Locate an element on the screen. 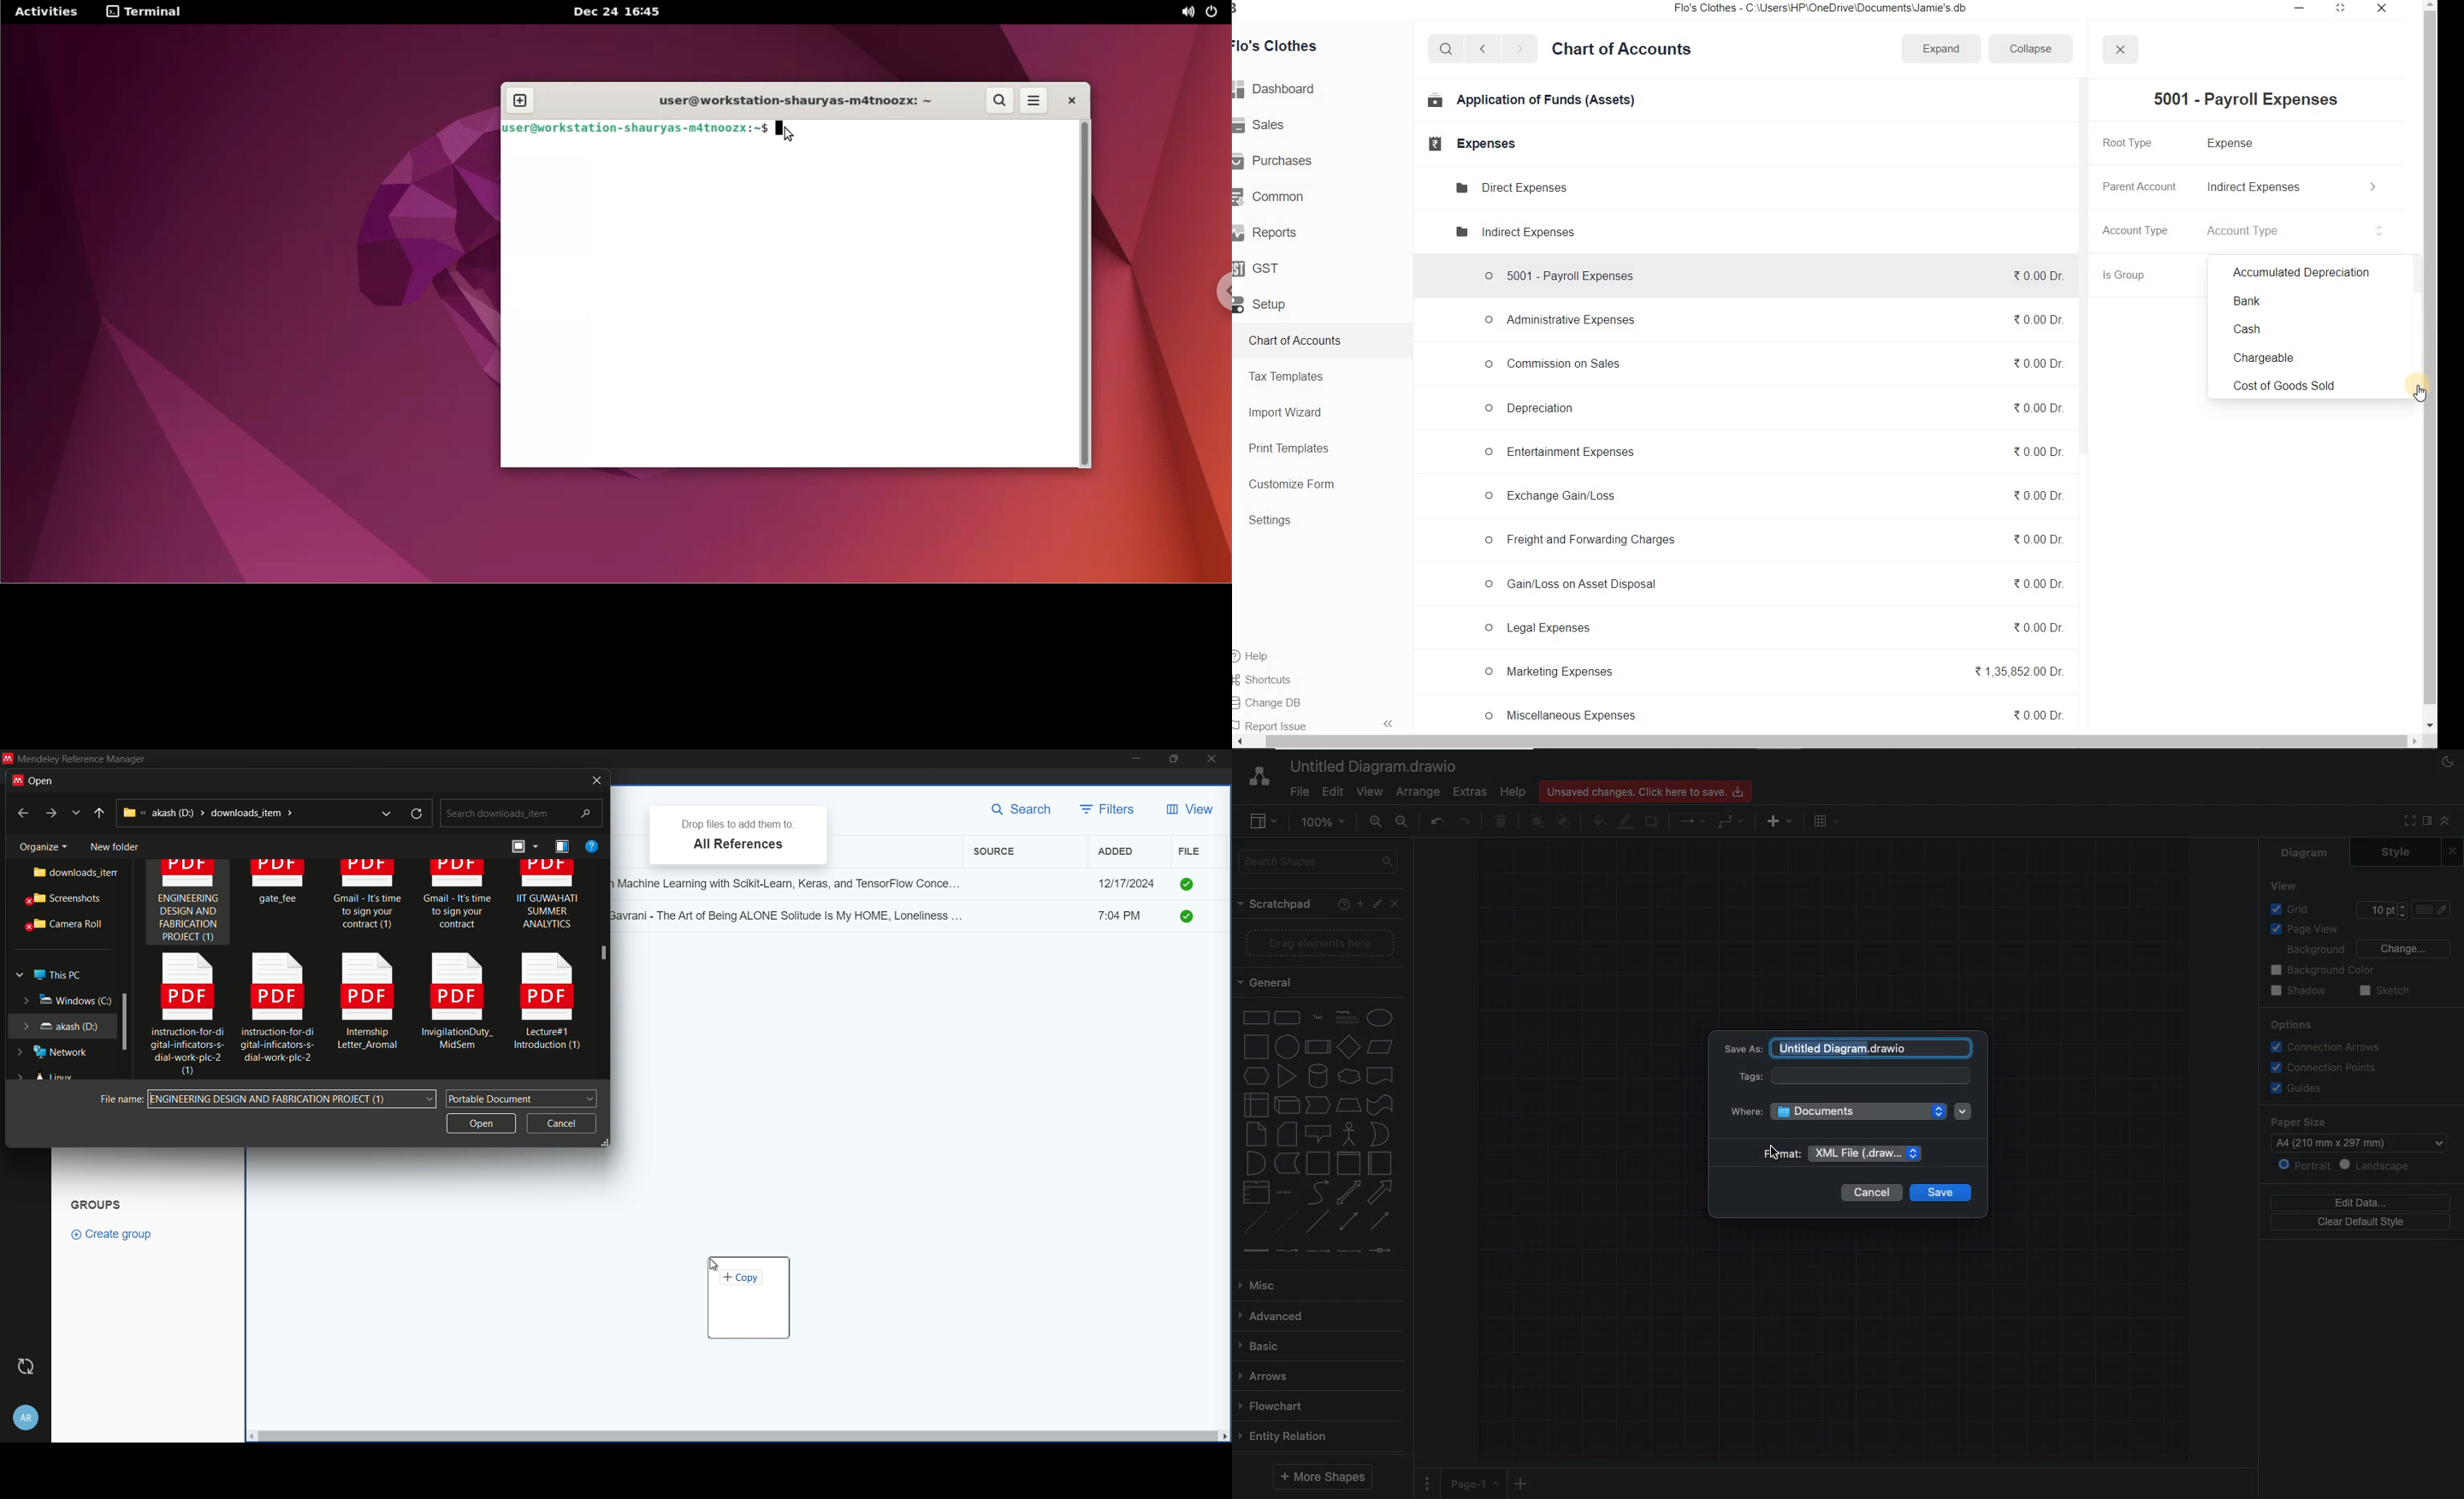  Reports is located at coordinates (1271, 230).